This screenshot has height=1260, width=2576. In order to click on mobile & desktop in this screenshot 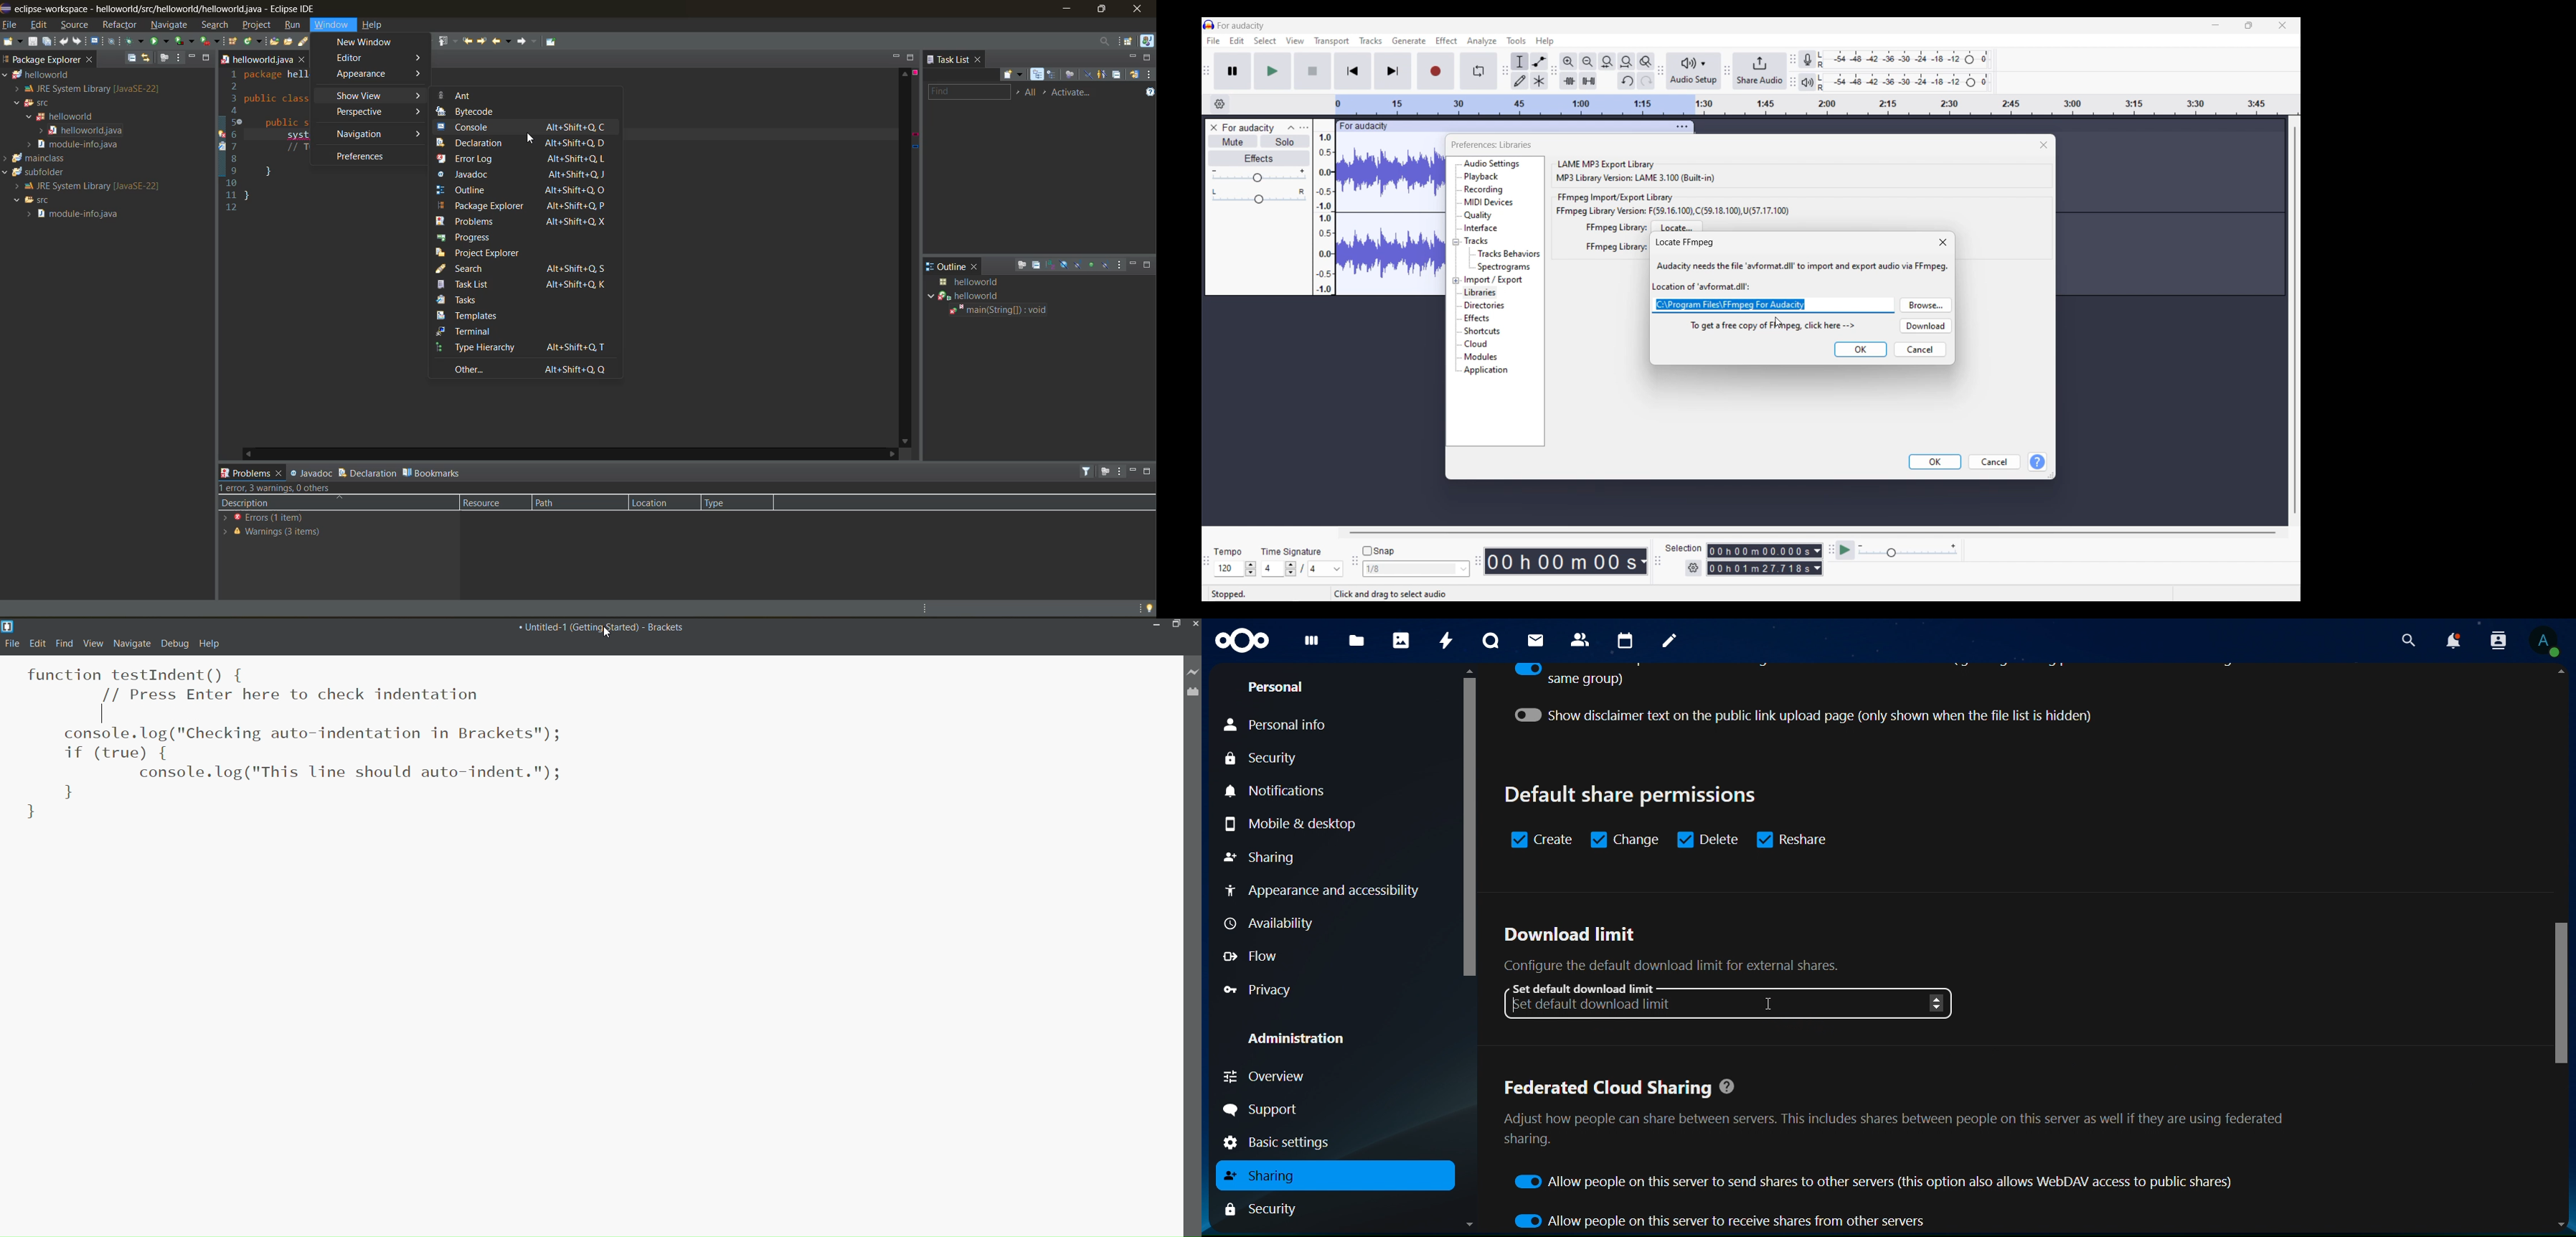, I will do `click(1288, 824)`.